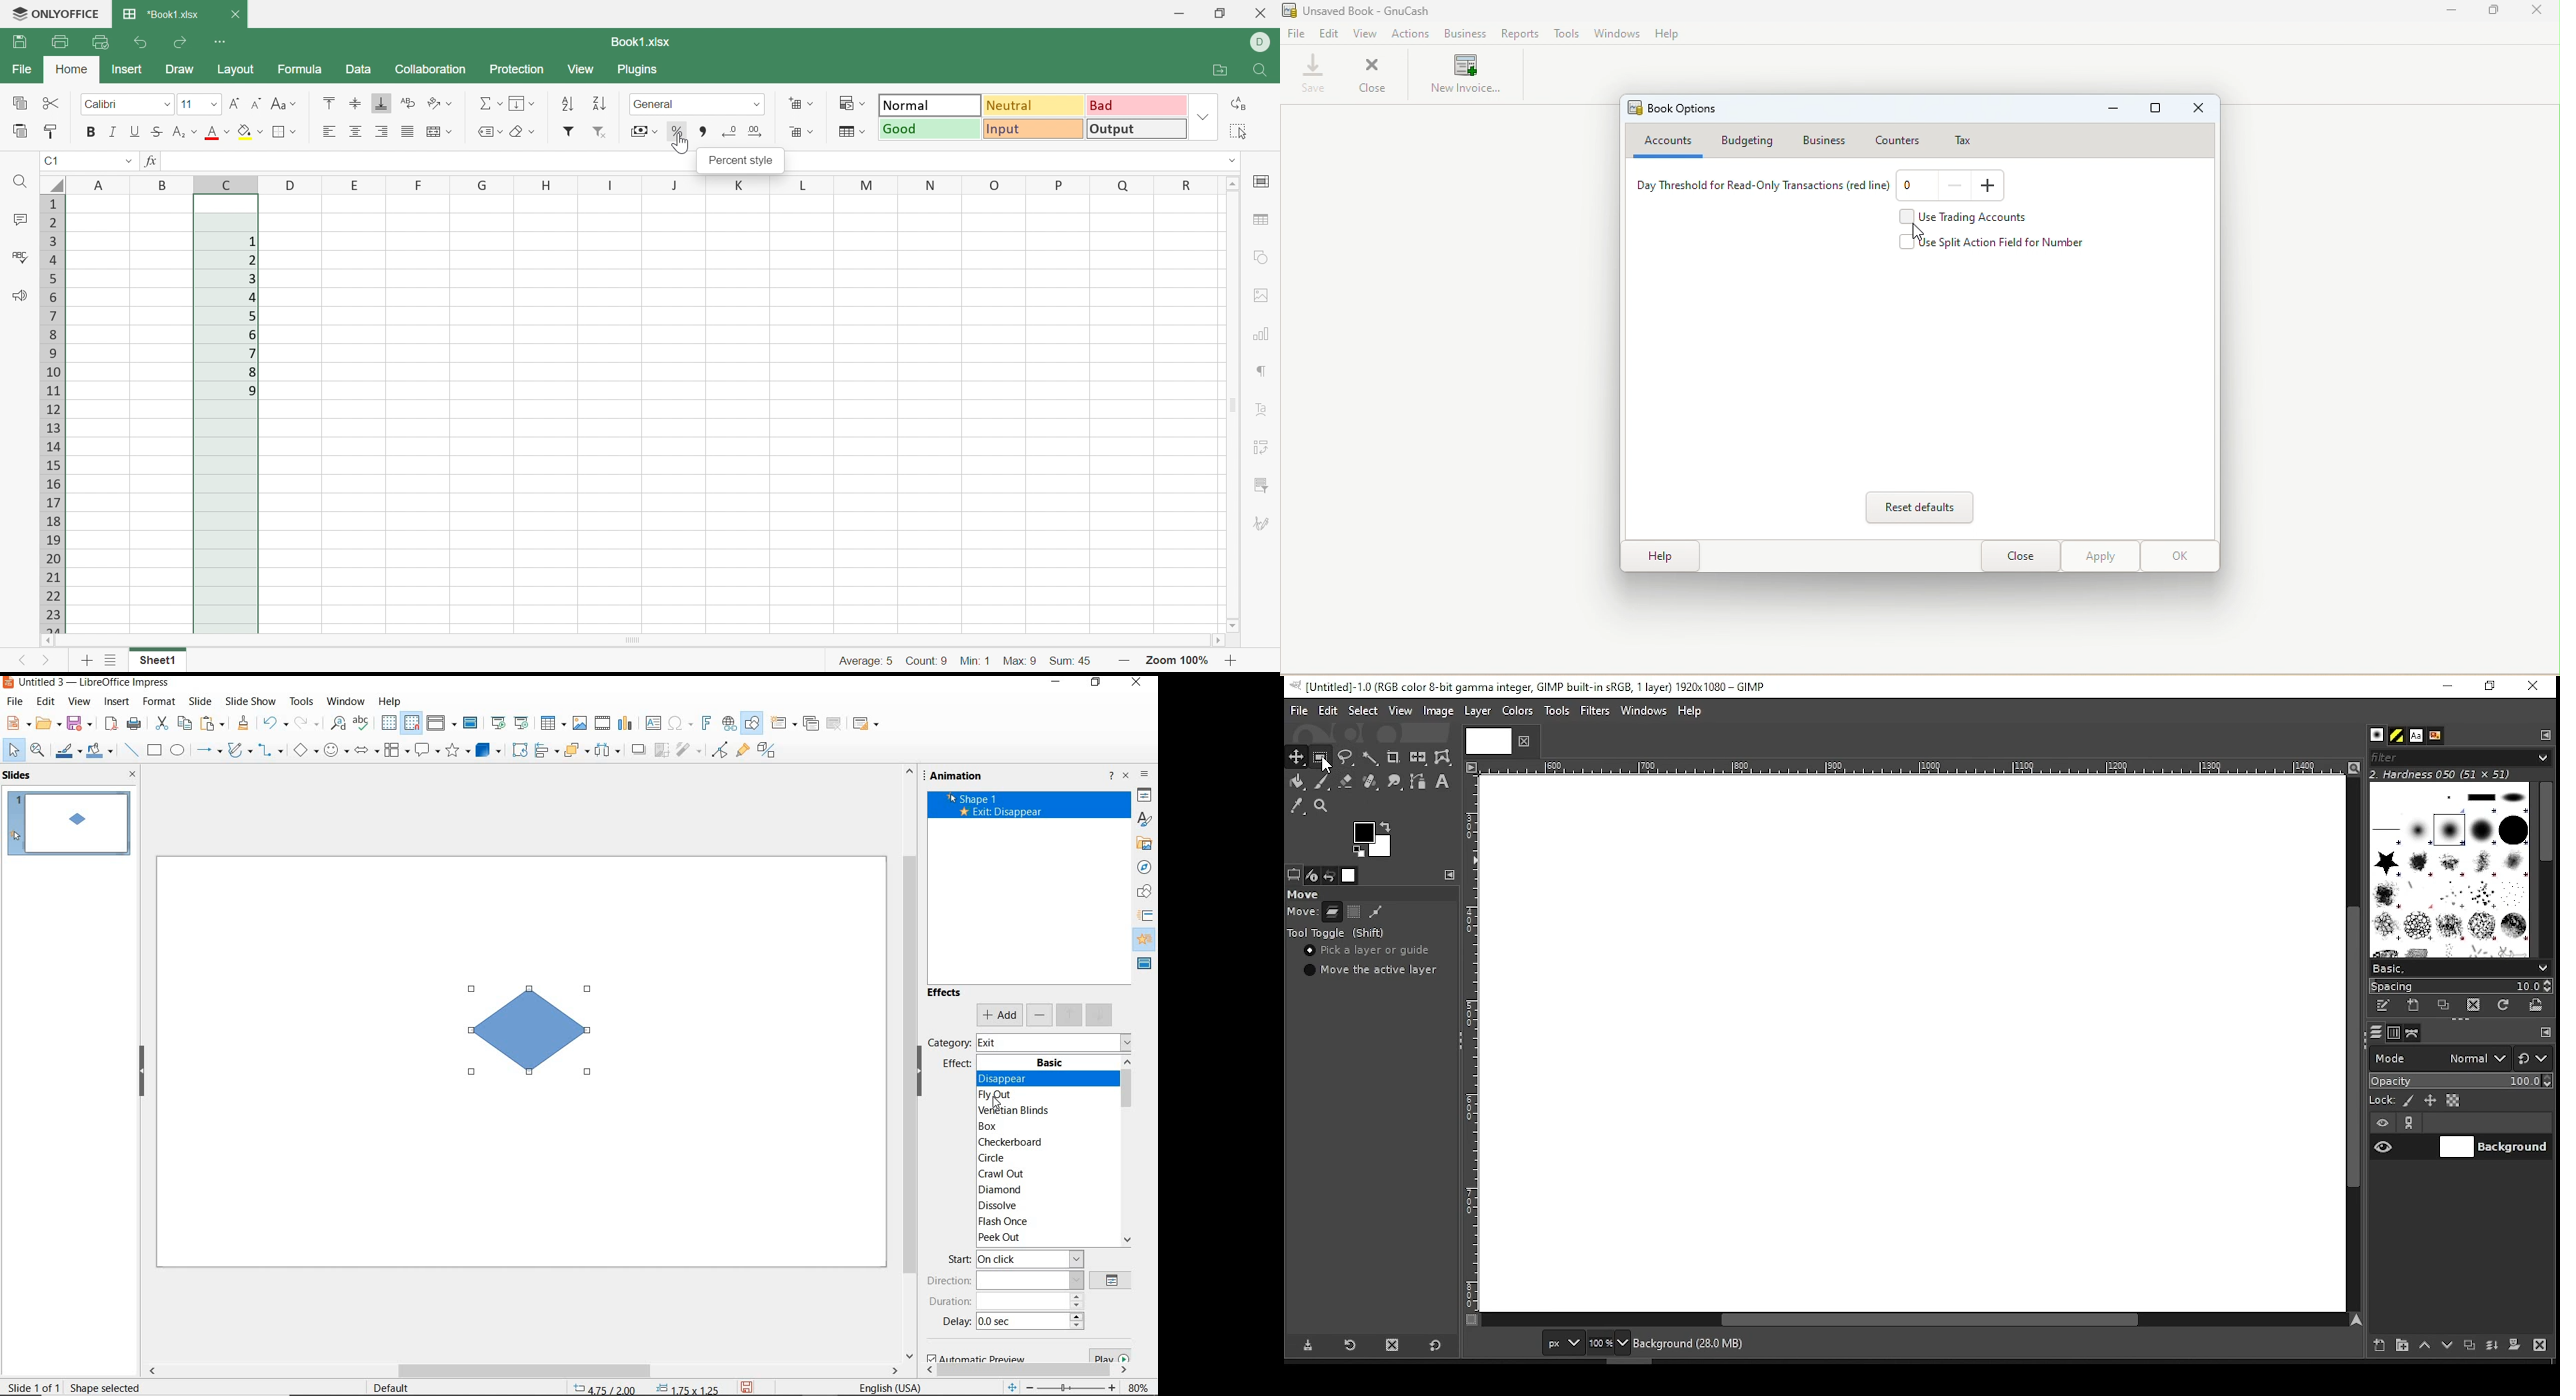 Image resolution: width=2576 pixels, height=1400 pixels. What do you see at coordinates (1265, 483) in the screenshot?
I see `Slicer settings` at bounding box center [1265, 483].